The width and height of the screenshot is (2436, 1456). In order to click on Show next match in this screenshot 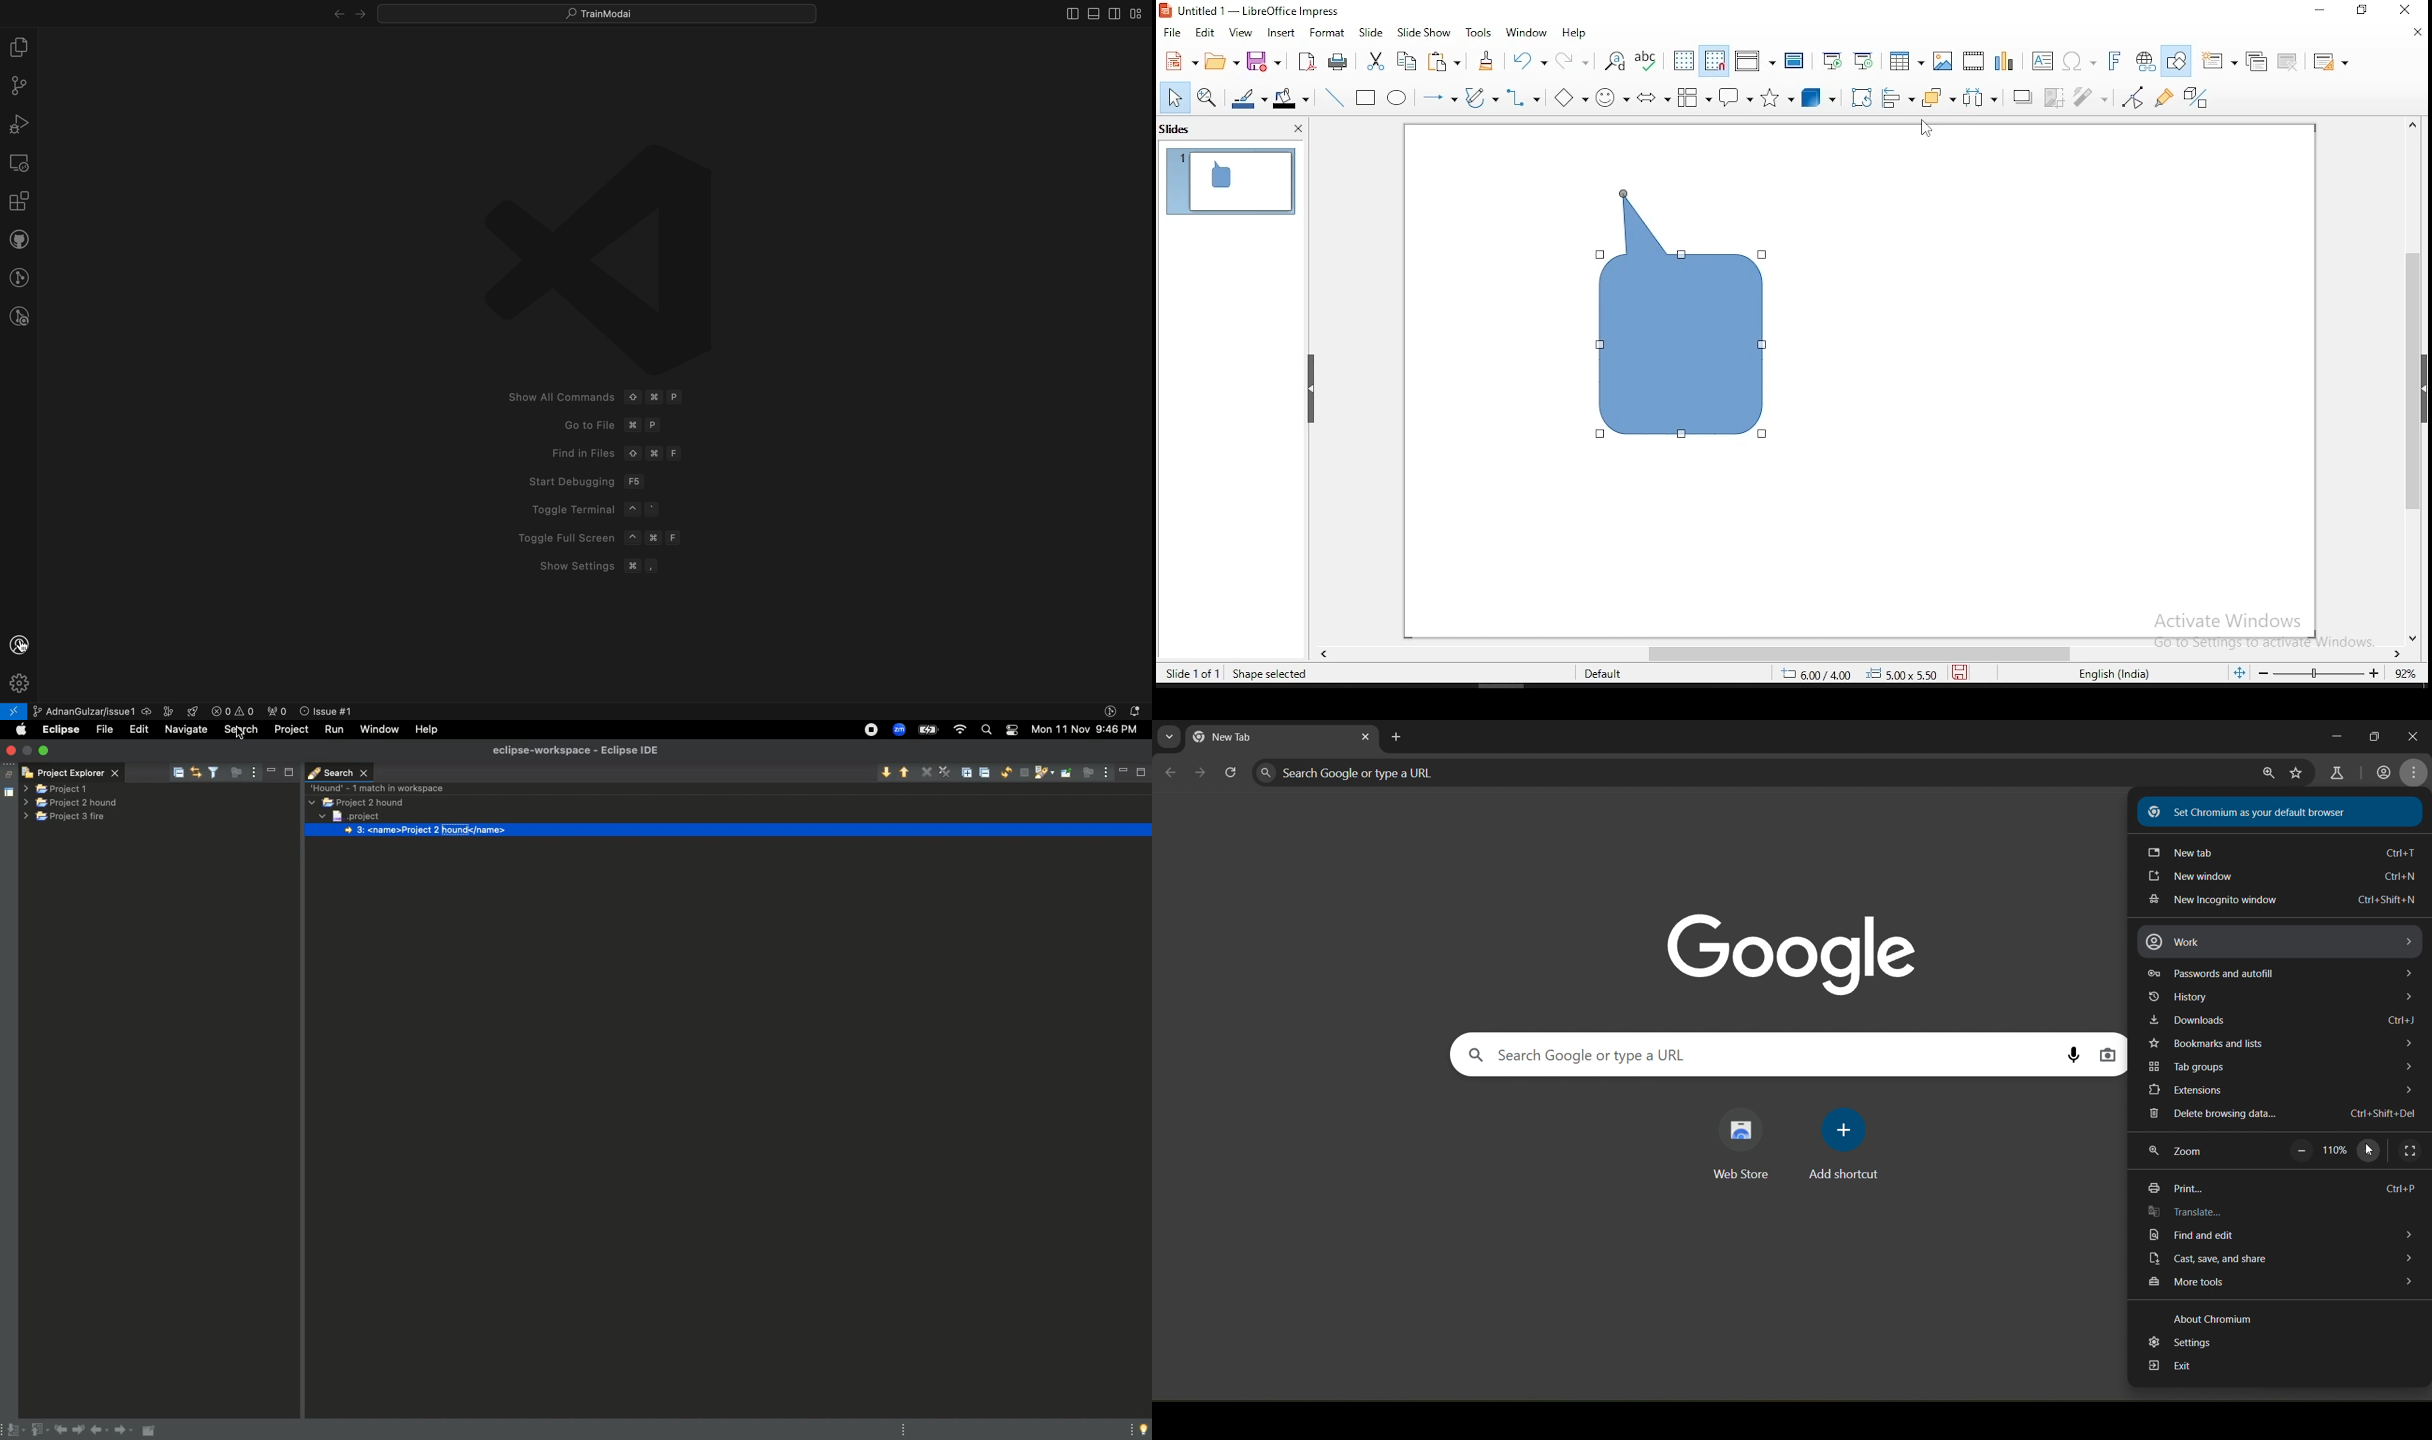, I will do `click(885, 772)`.